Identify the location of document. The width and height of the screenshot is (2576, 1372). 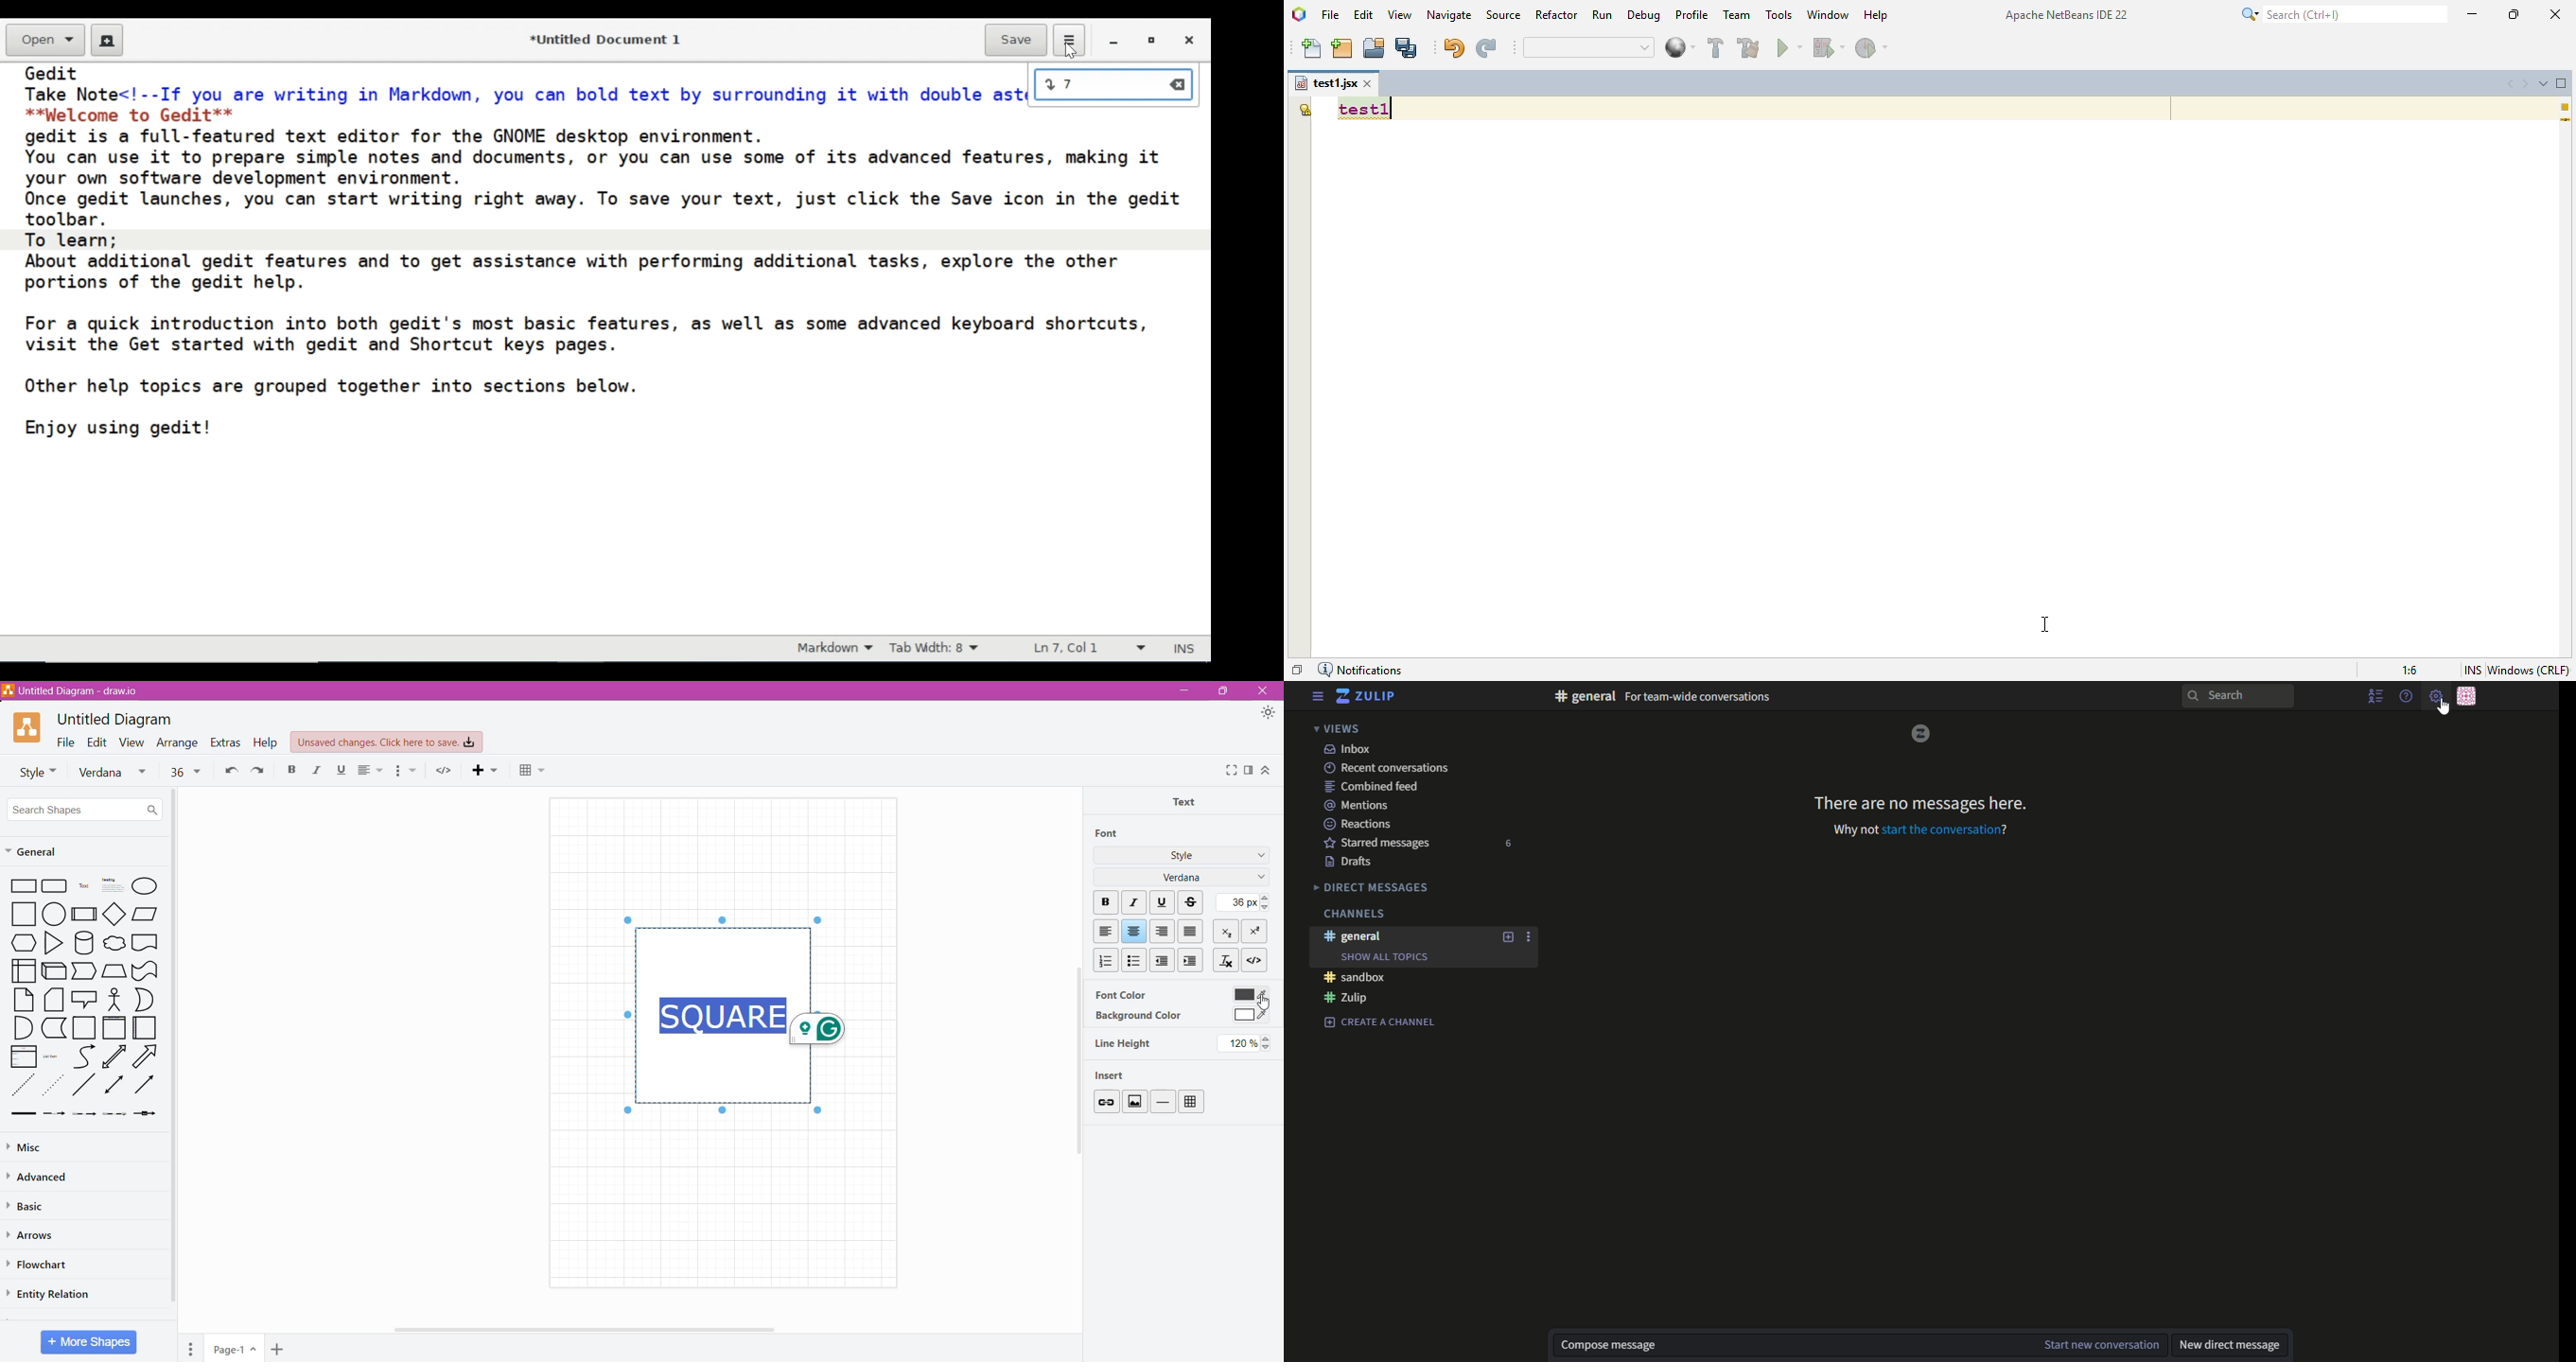
(145, 942).